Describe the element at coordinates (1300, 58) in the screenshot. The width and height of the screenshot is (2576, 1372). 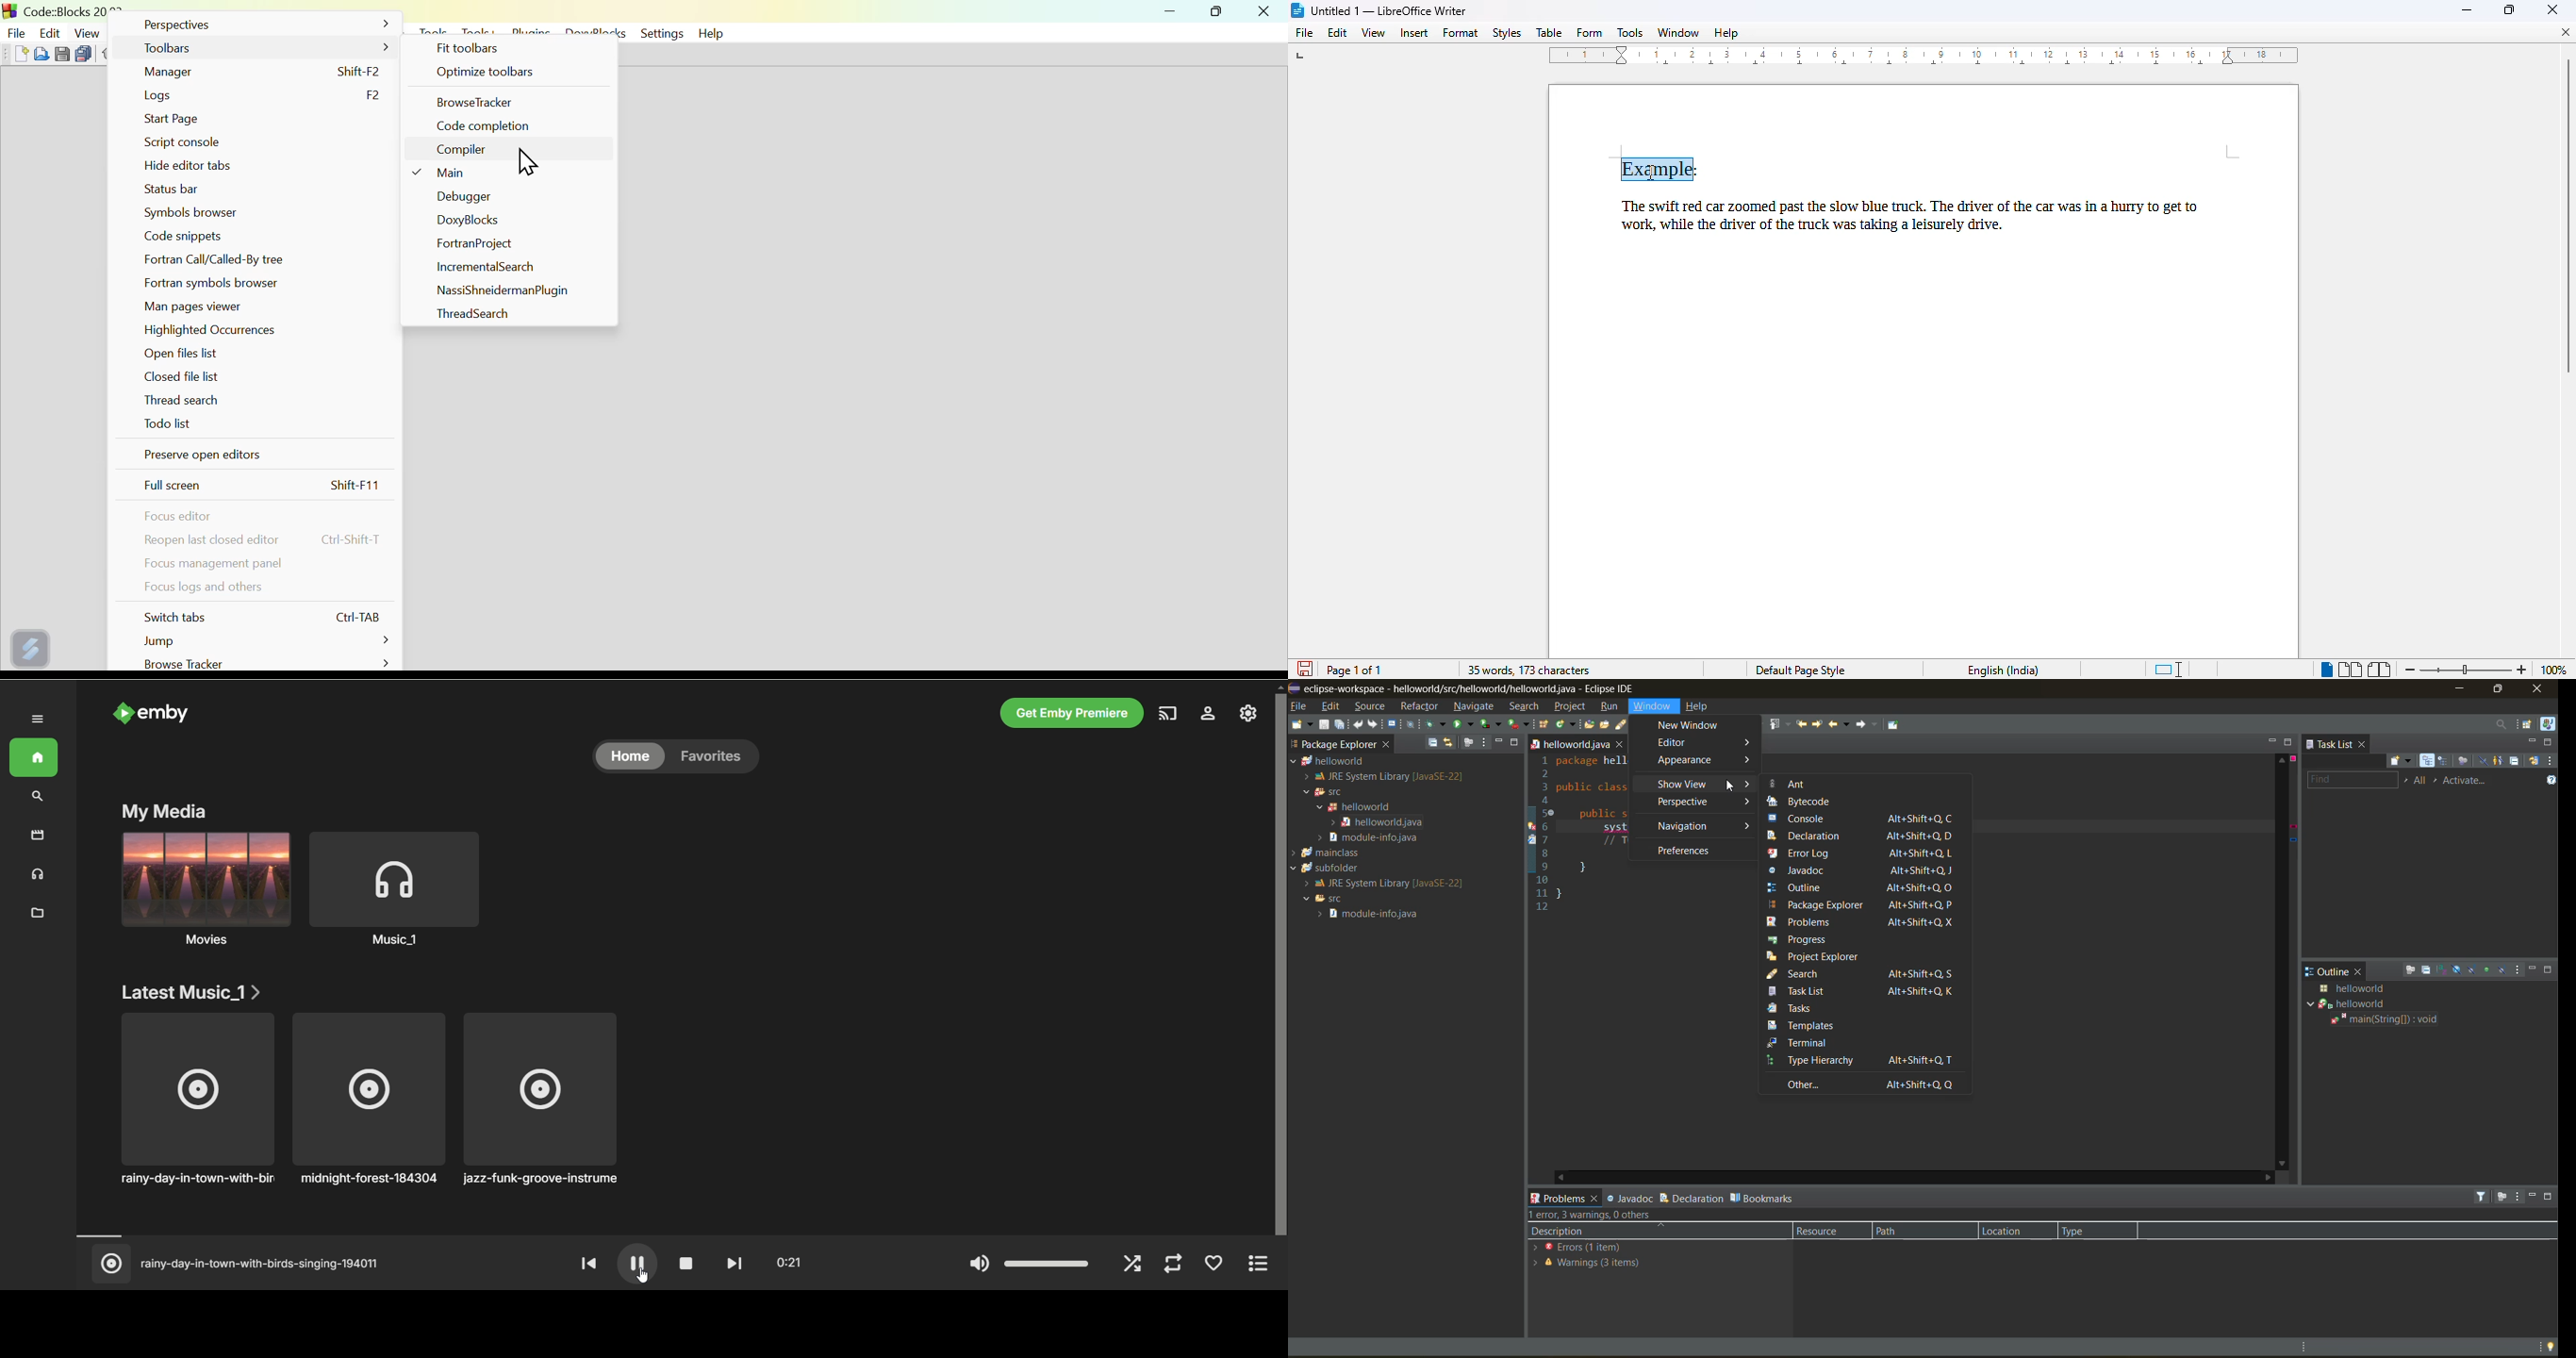
I see `tab stop` at that location.